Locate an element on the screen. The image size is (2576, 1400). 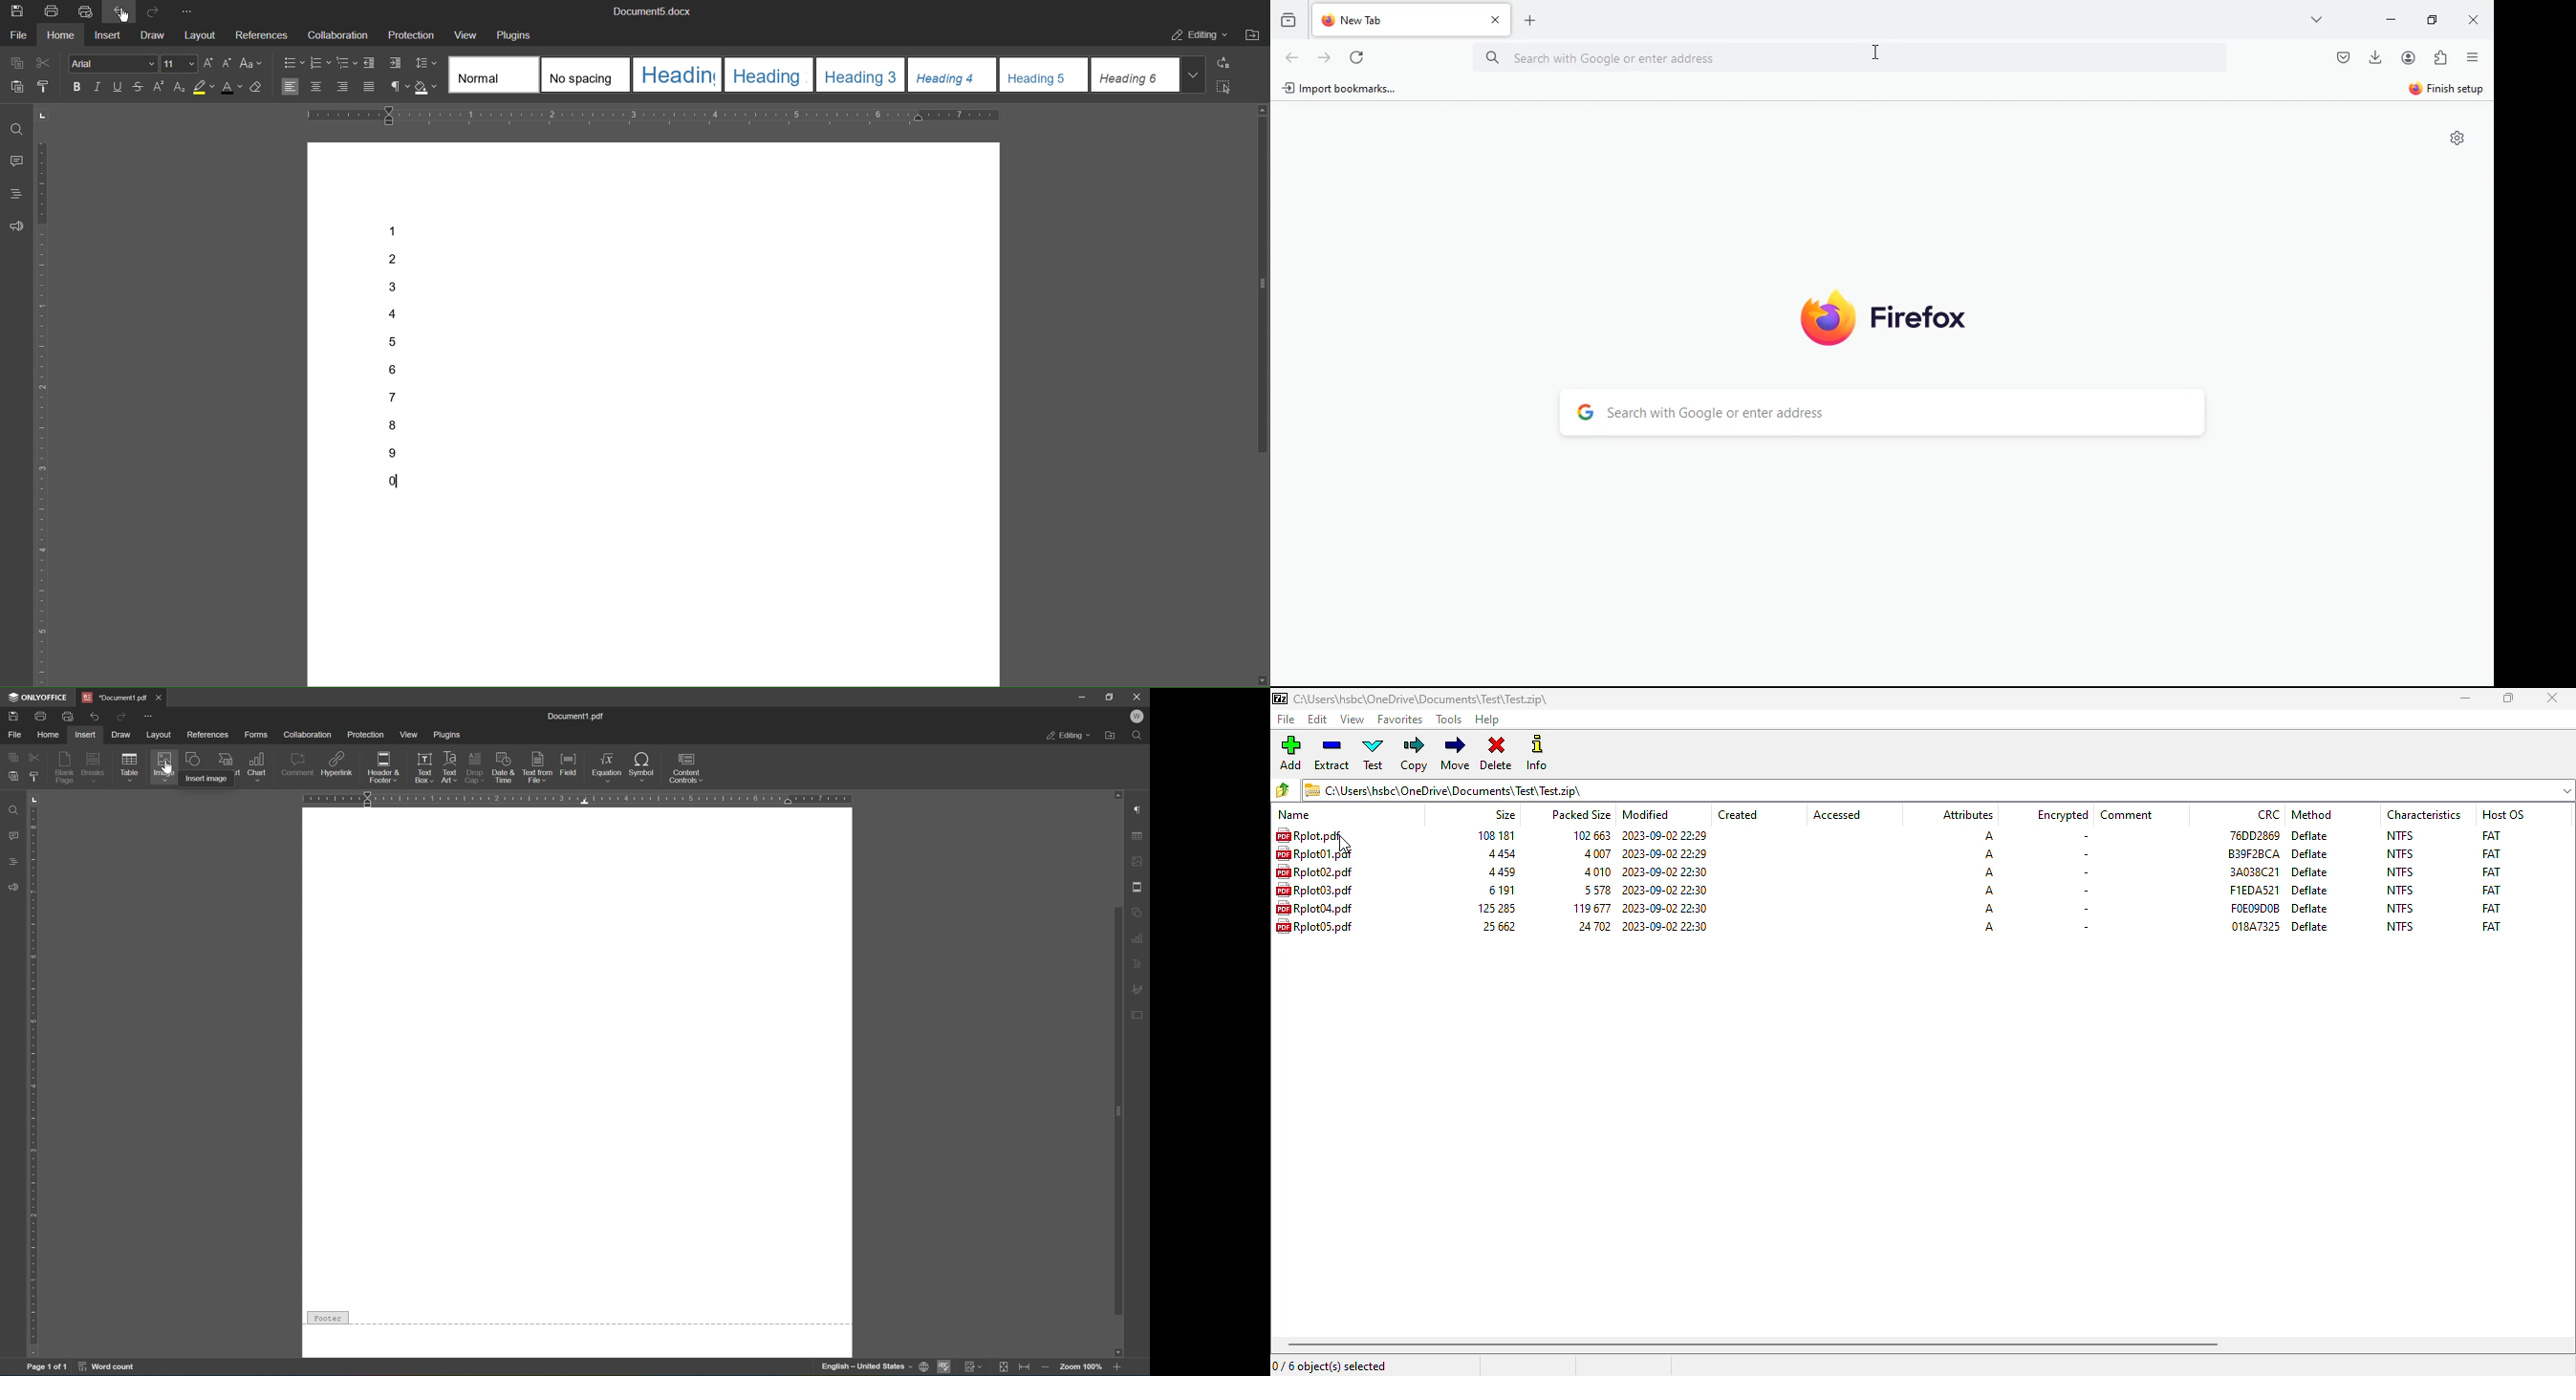
numbering is located at coordinates (321, 64).